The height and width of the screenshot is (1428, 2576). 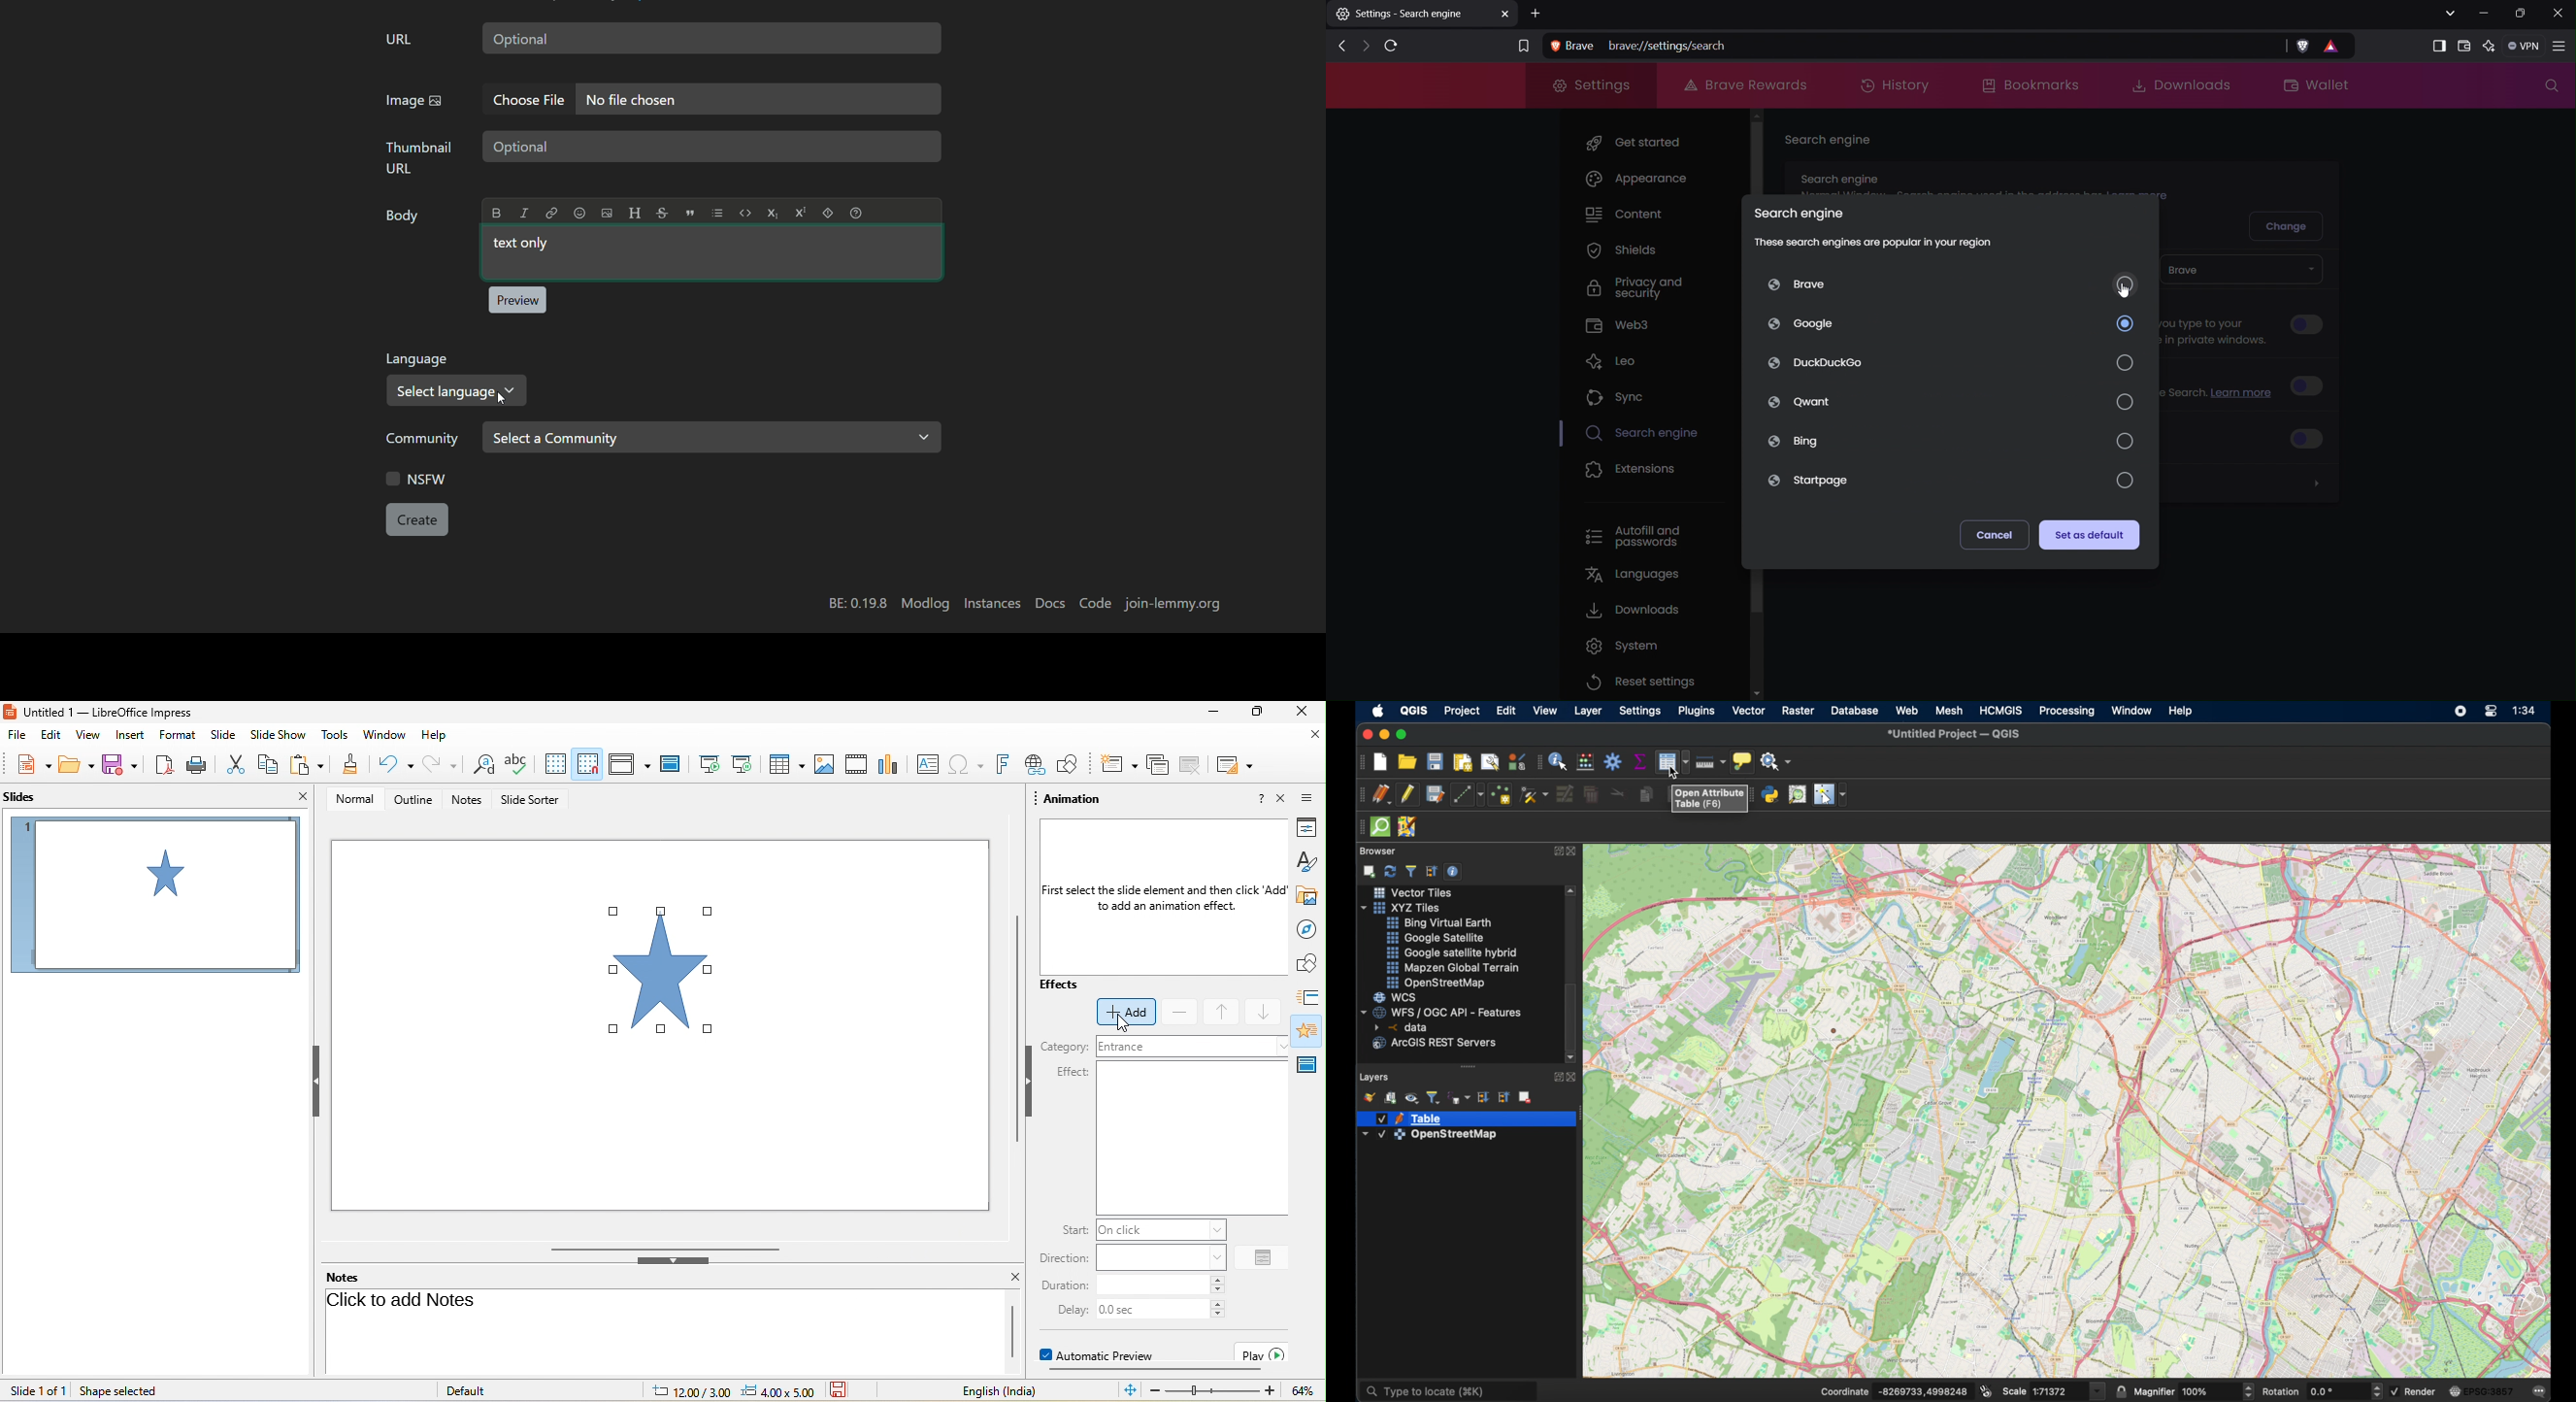 I want to click on open, so click(x=76, y=765).